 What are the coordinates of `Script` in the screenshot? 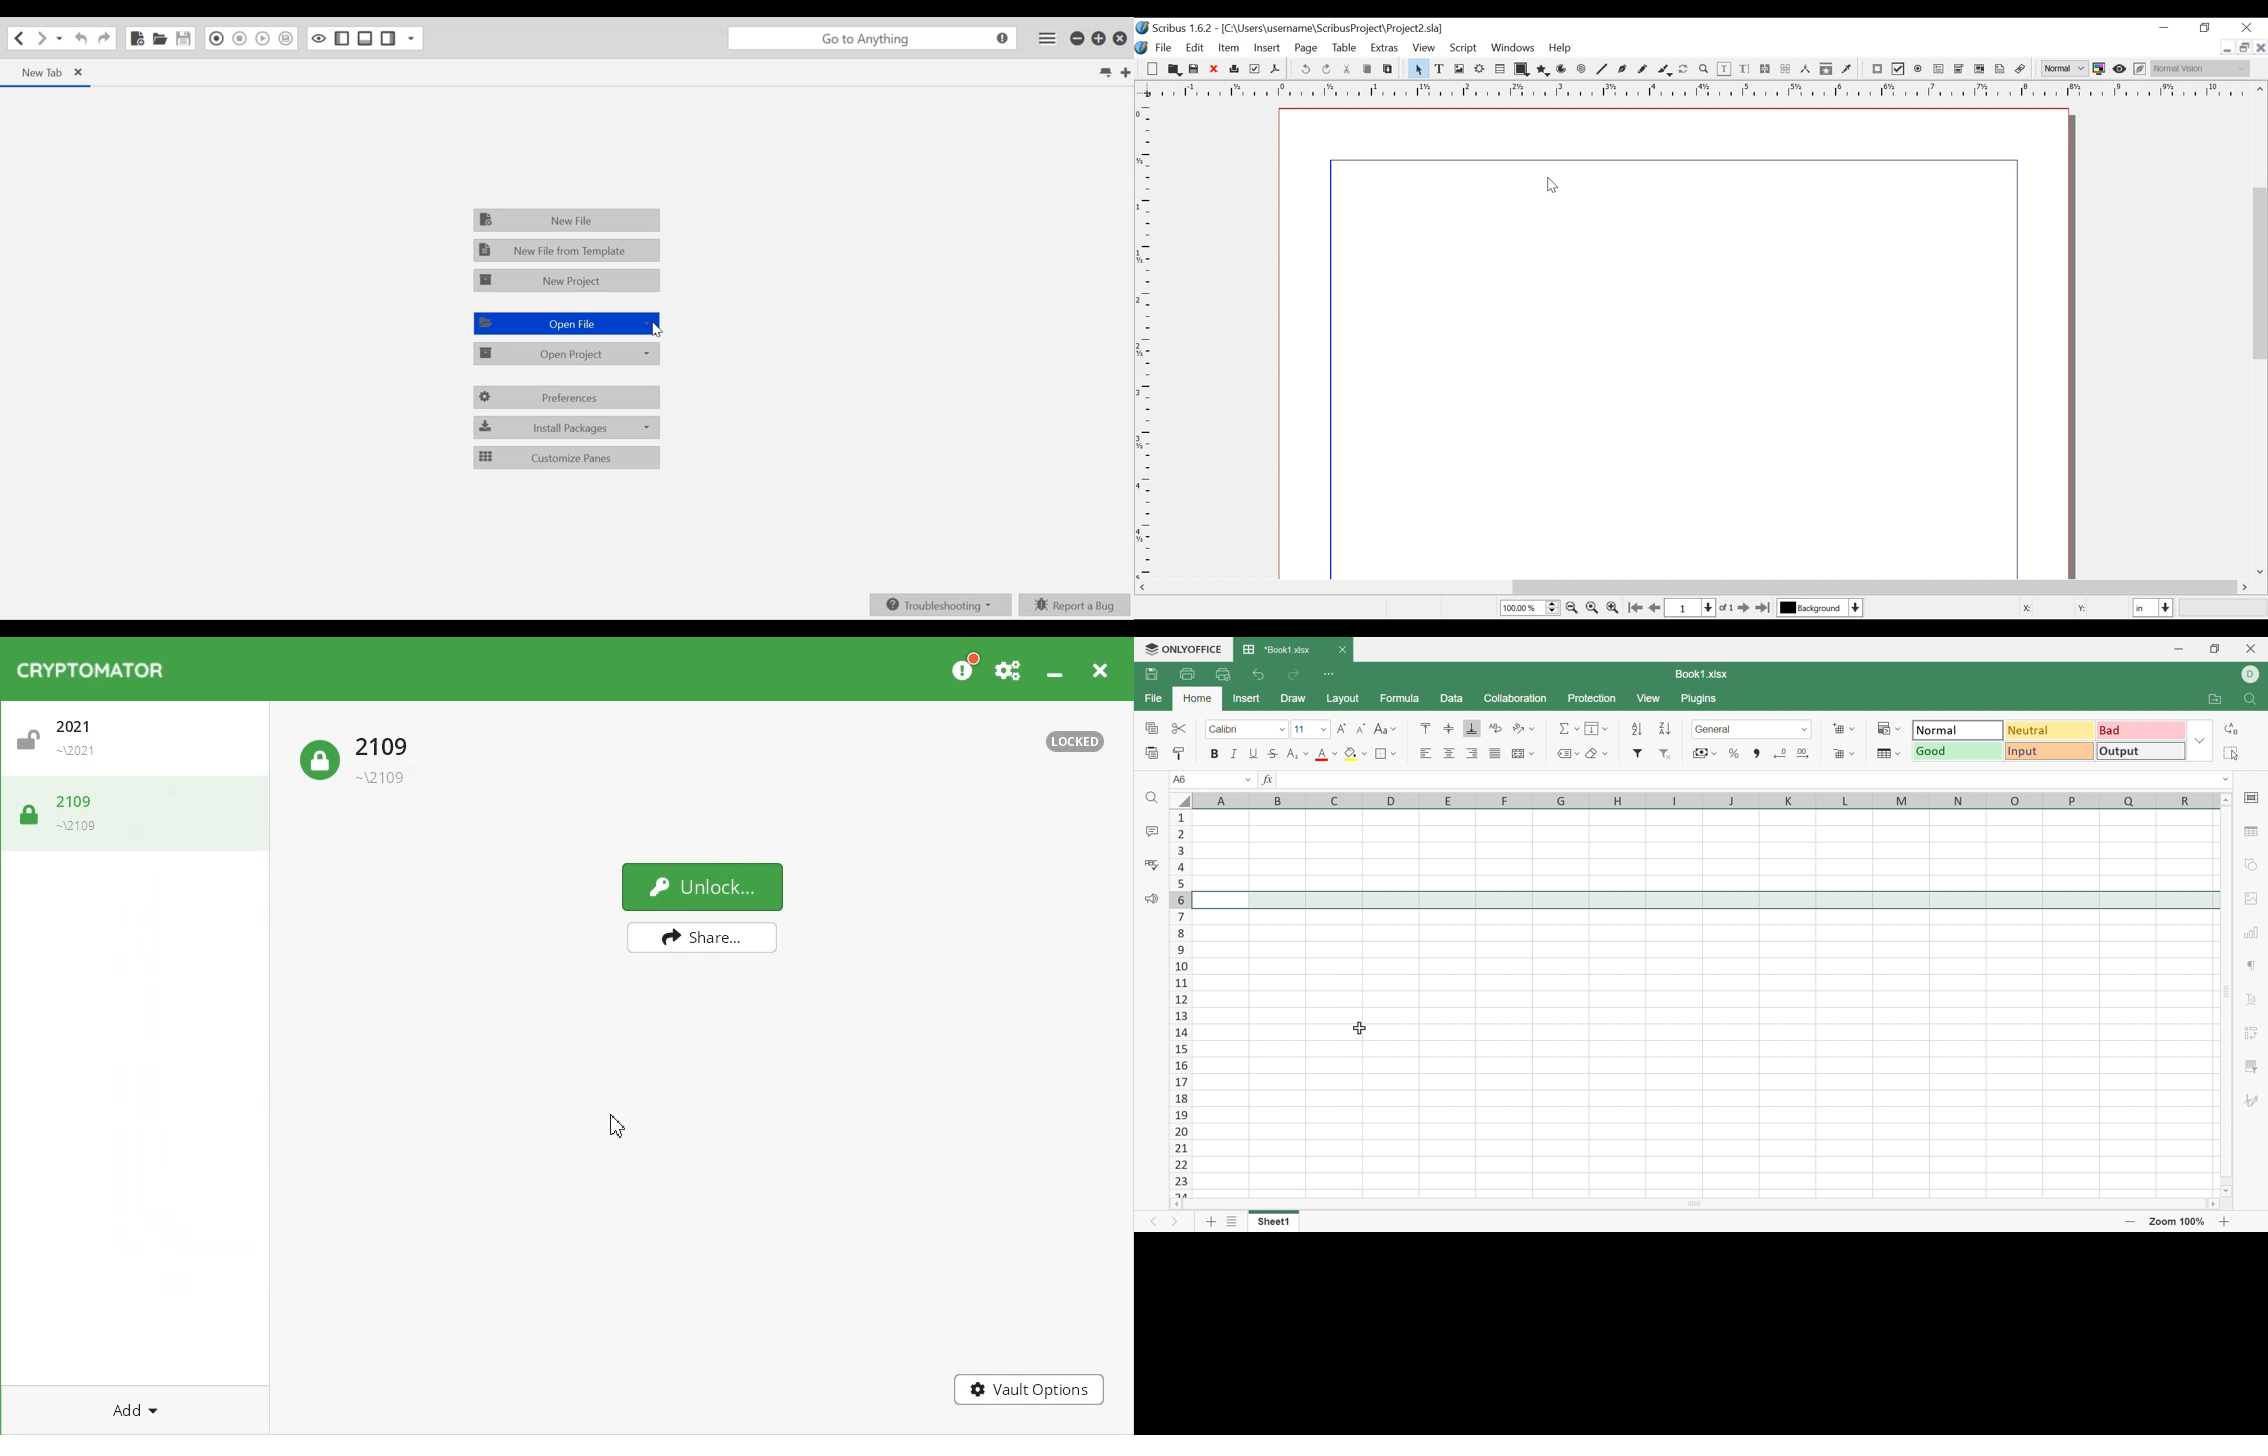 It's located at (1461, 48).